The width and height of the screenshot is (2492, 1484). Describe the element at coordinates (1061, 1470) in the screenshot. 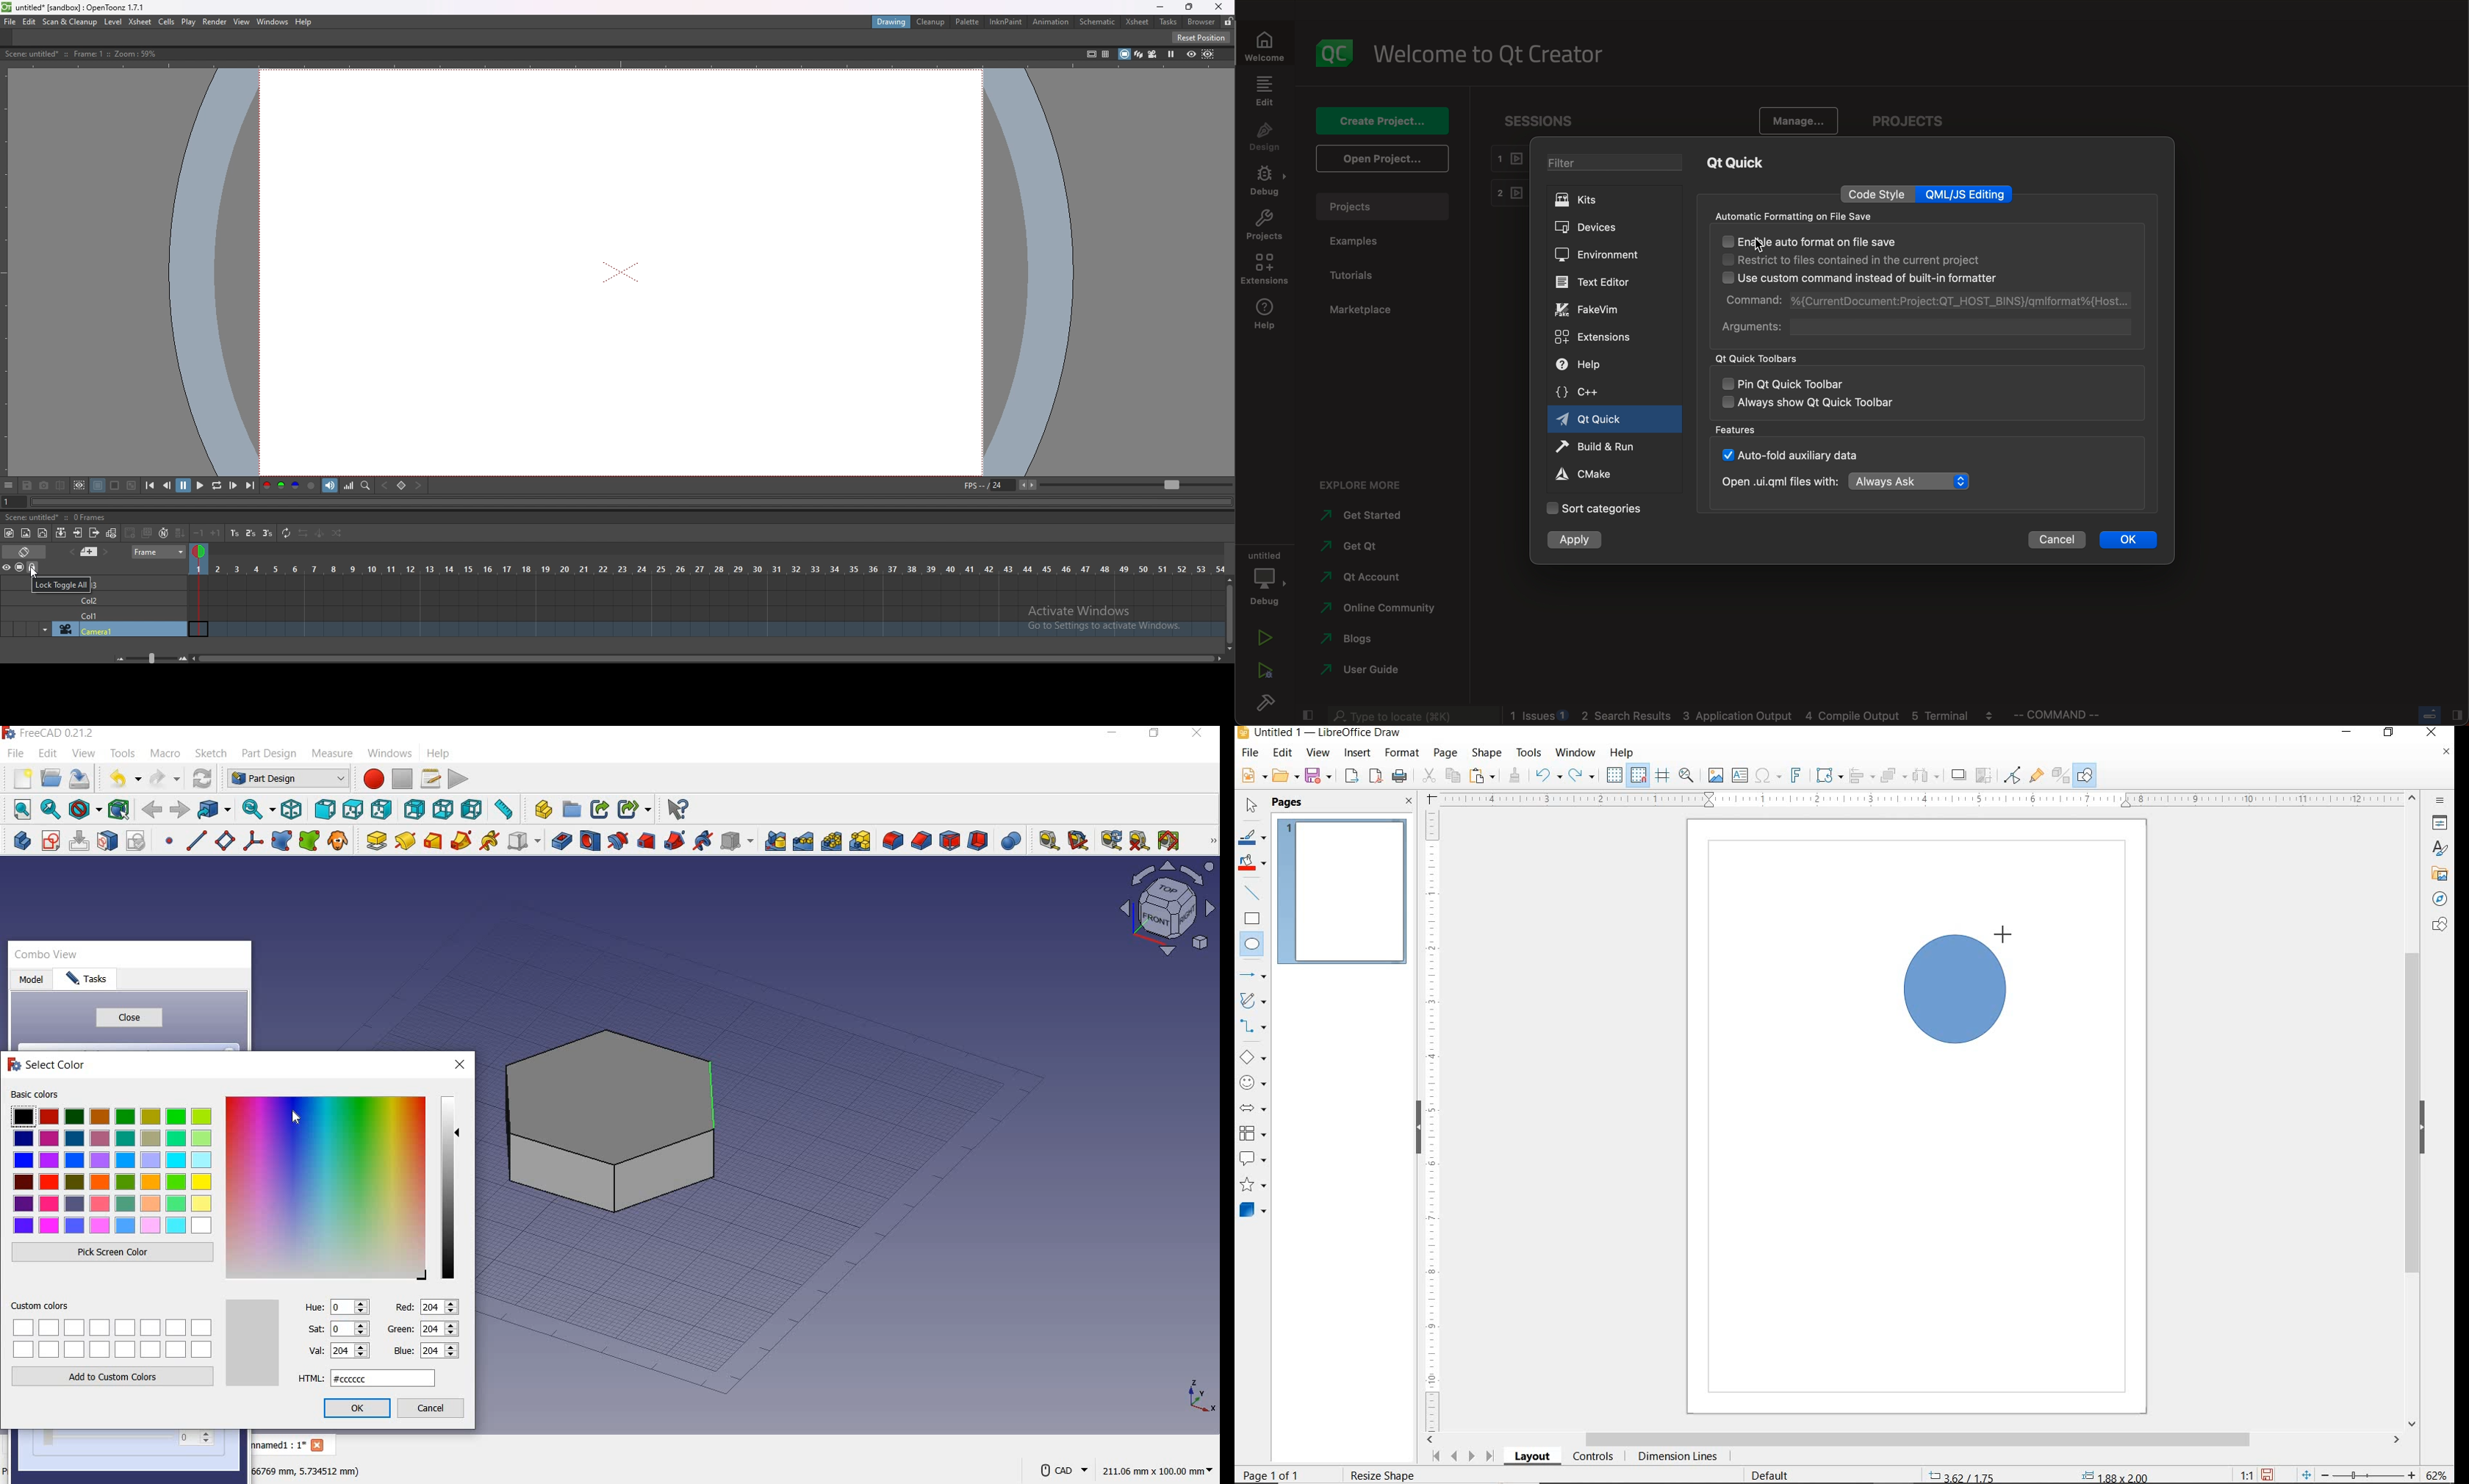

I see `CAD NAVIGATION STYLE` at that location.